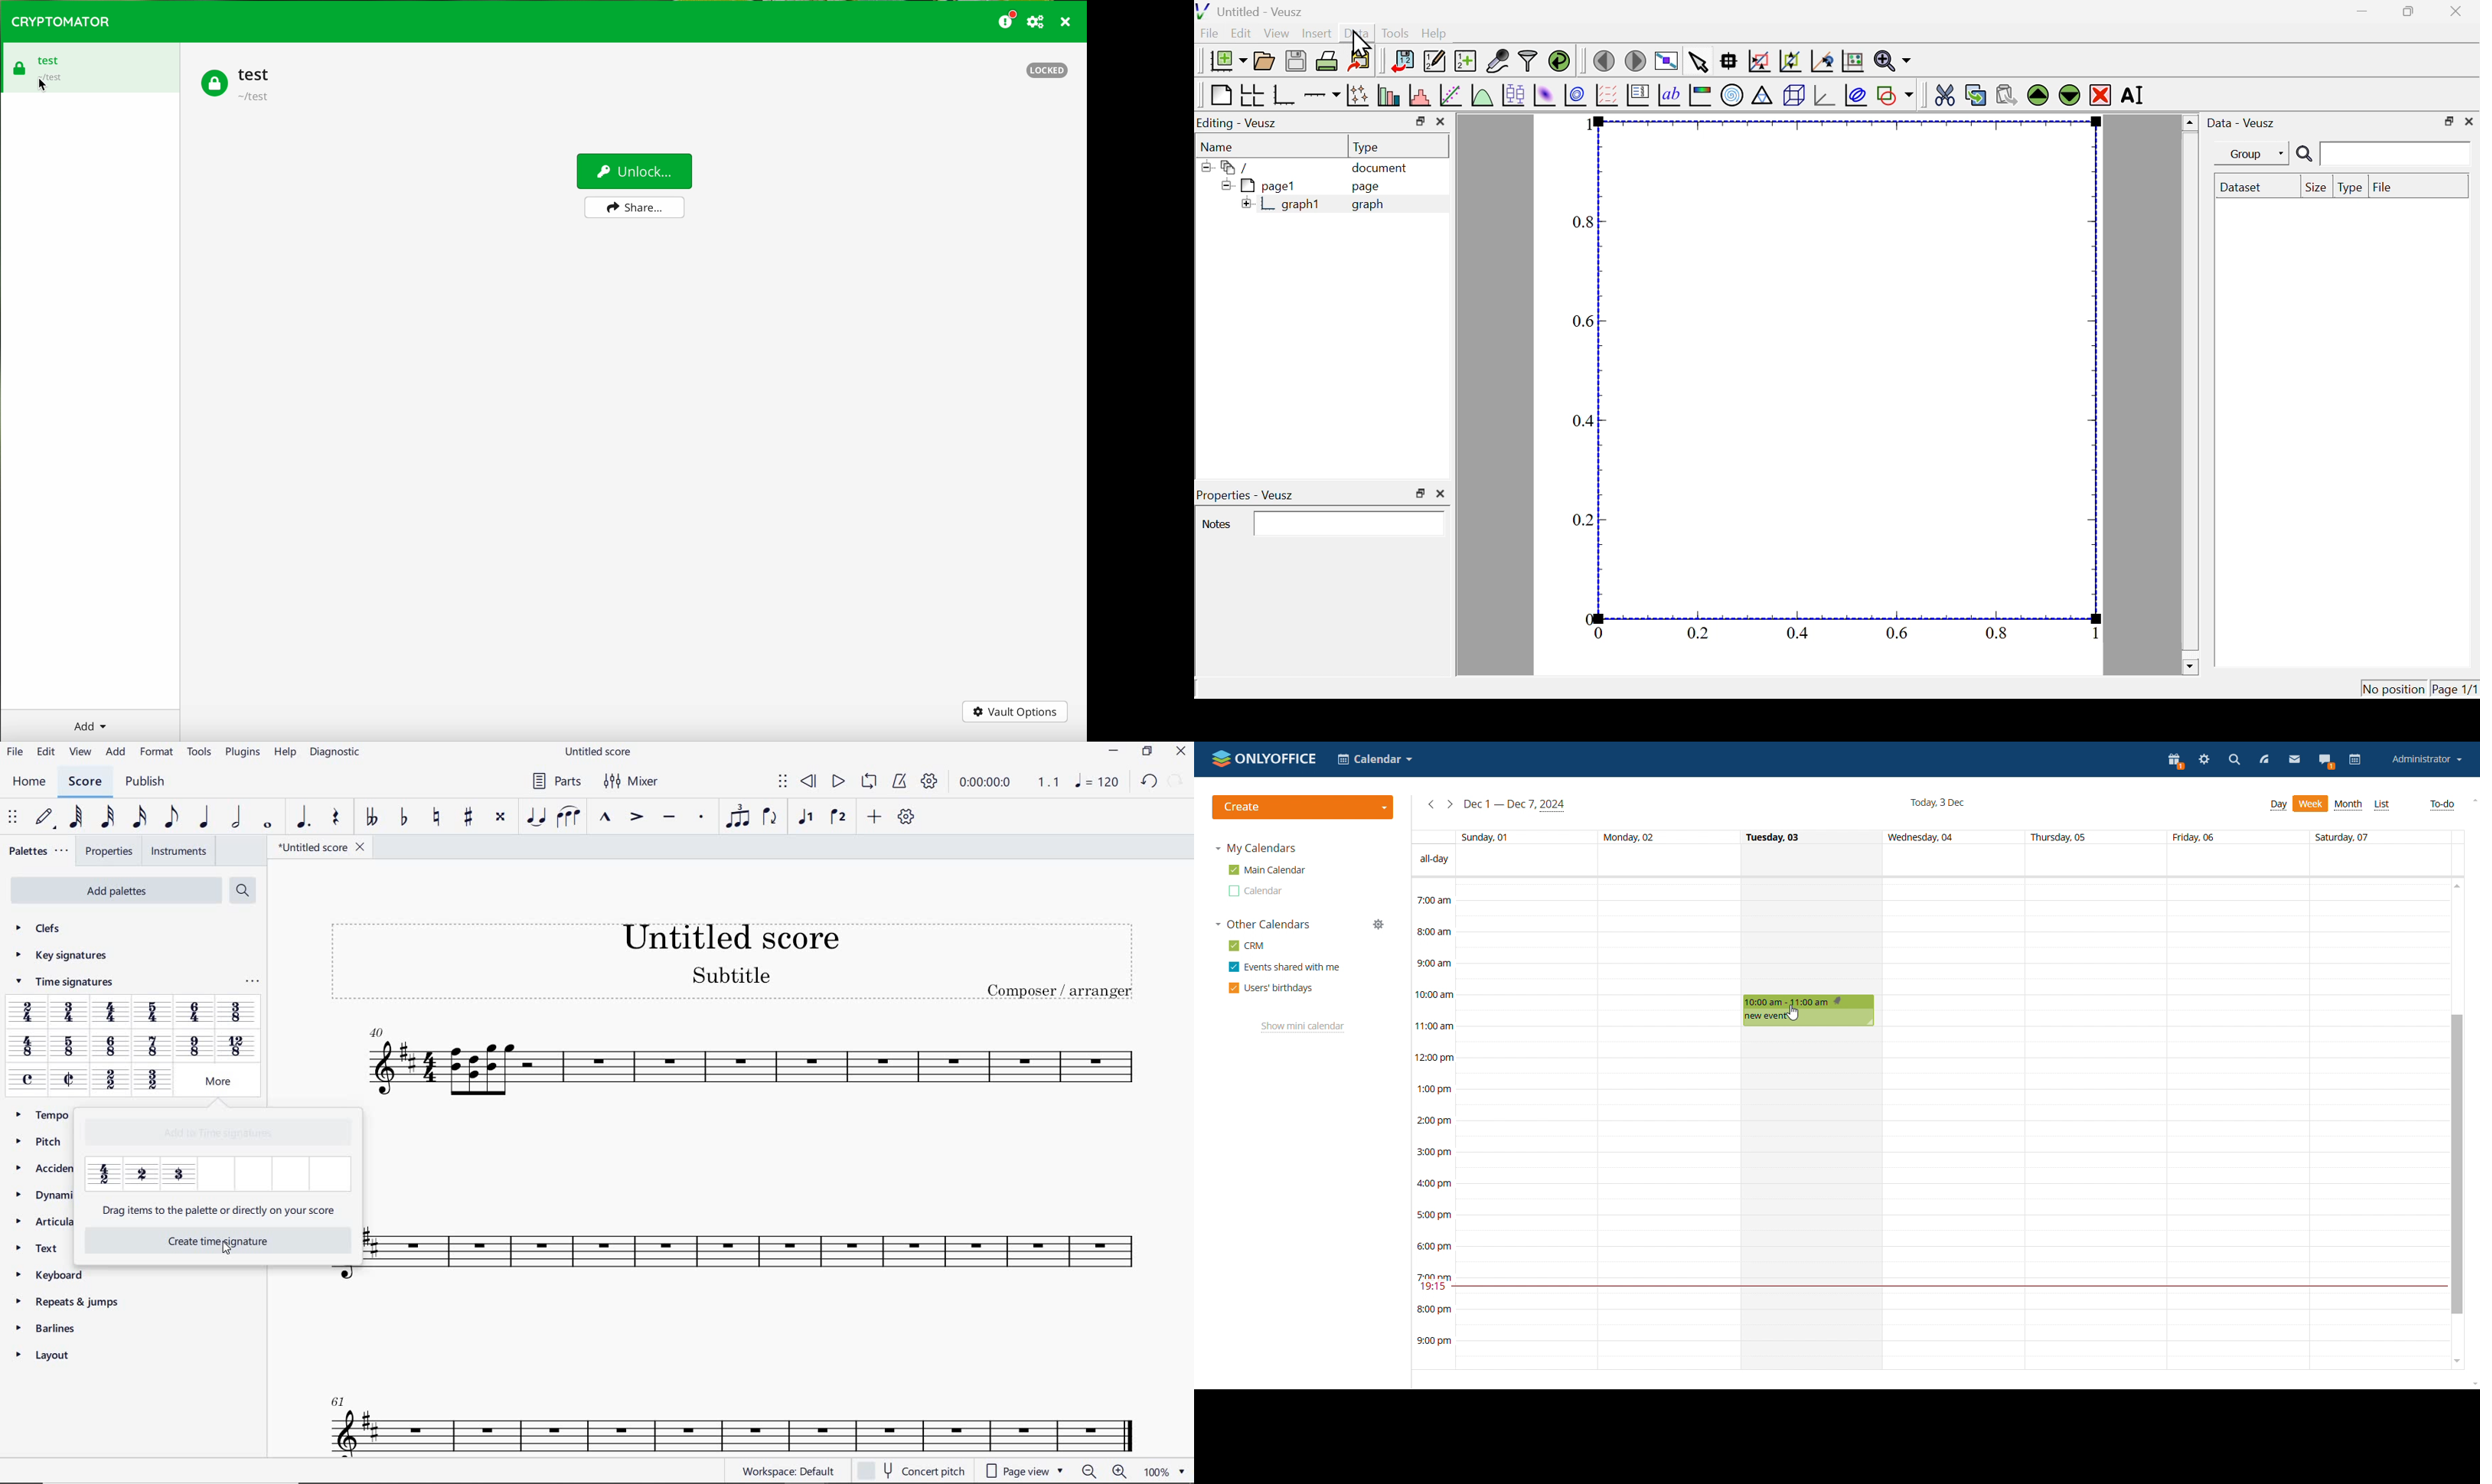 Image resolution: width=2492 pixels, height=1484 pixels. What do you see at coordinates (1528, 62) in the screenshot?
I see `filter data` at bounding box center [1528, 62].